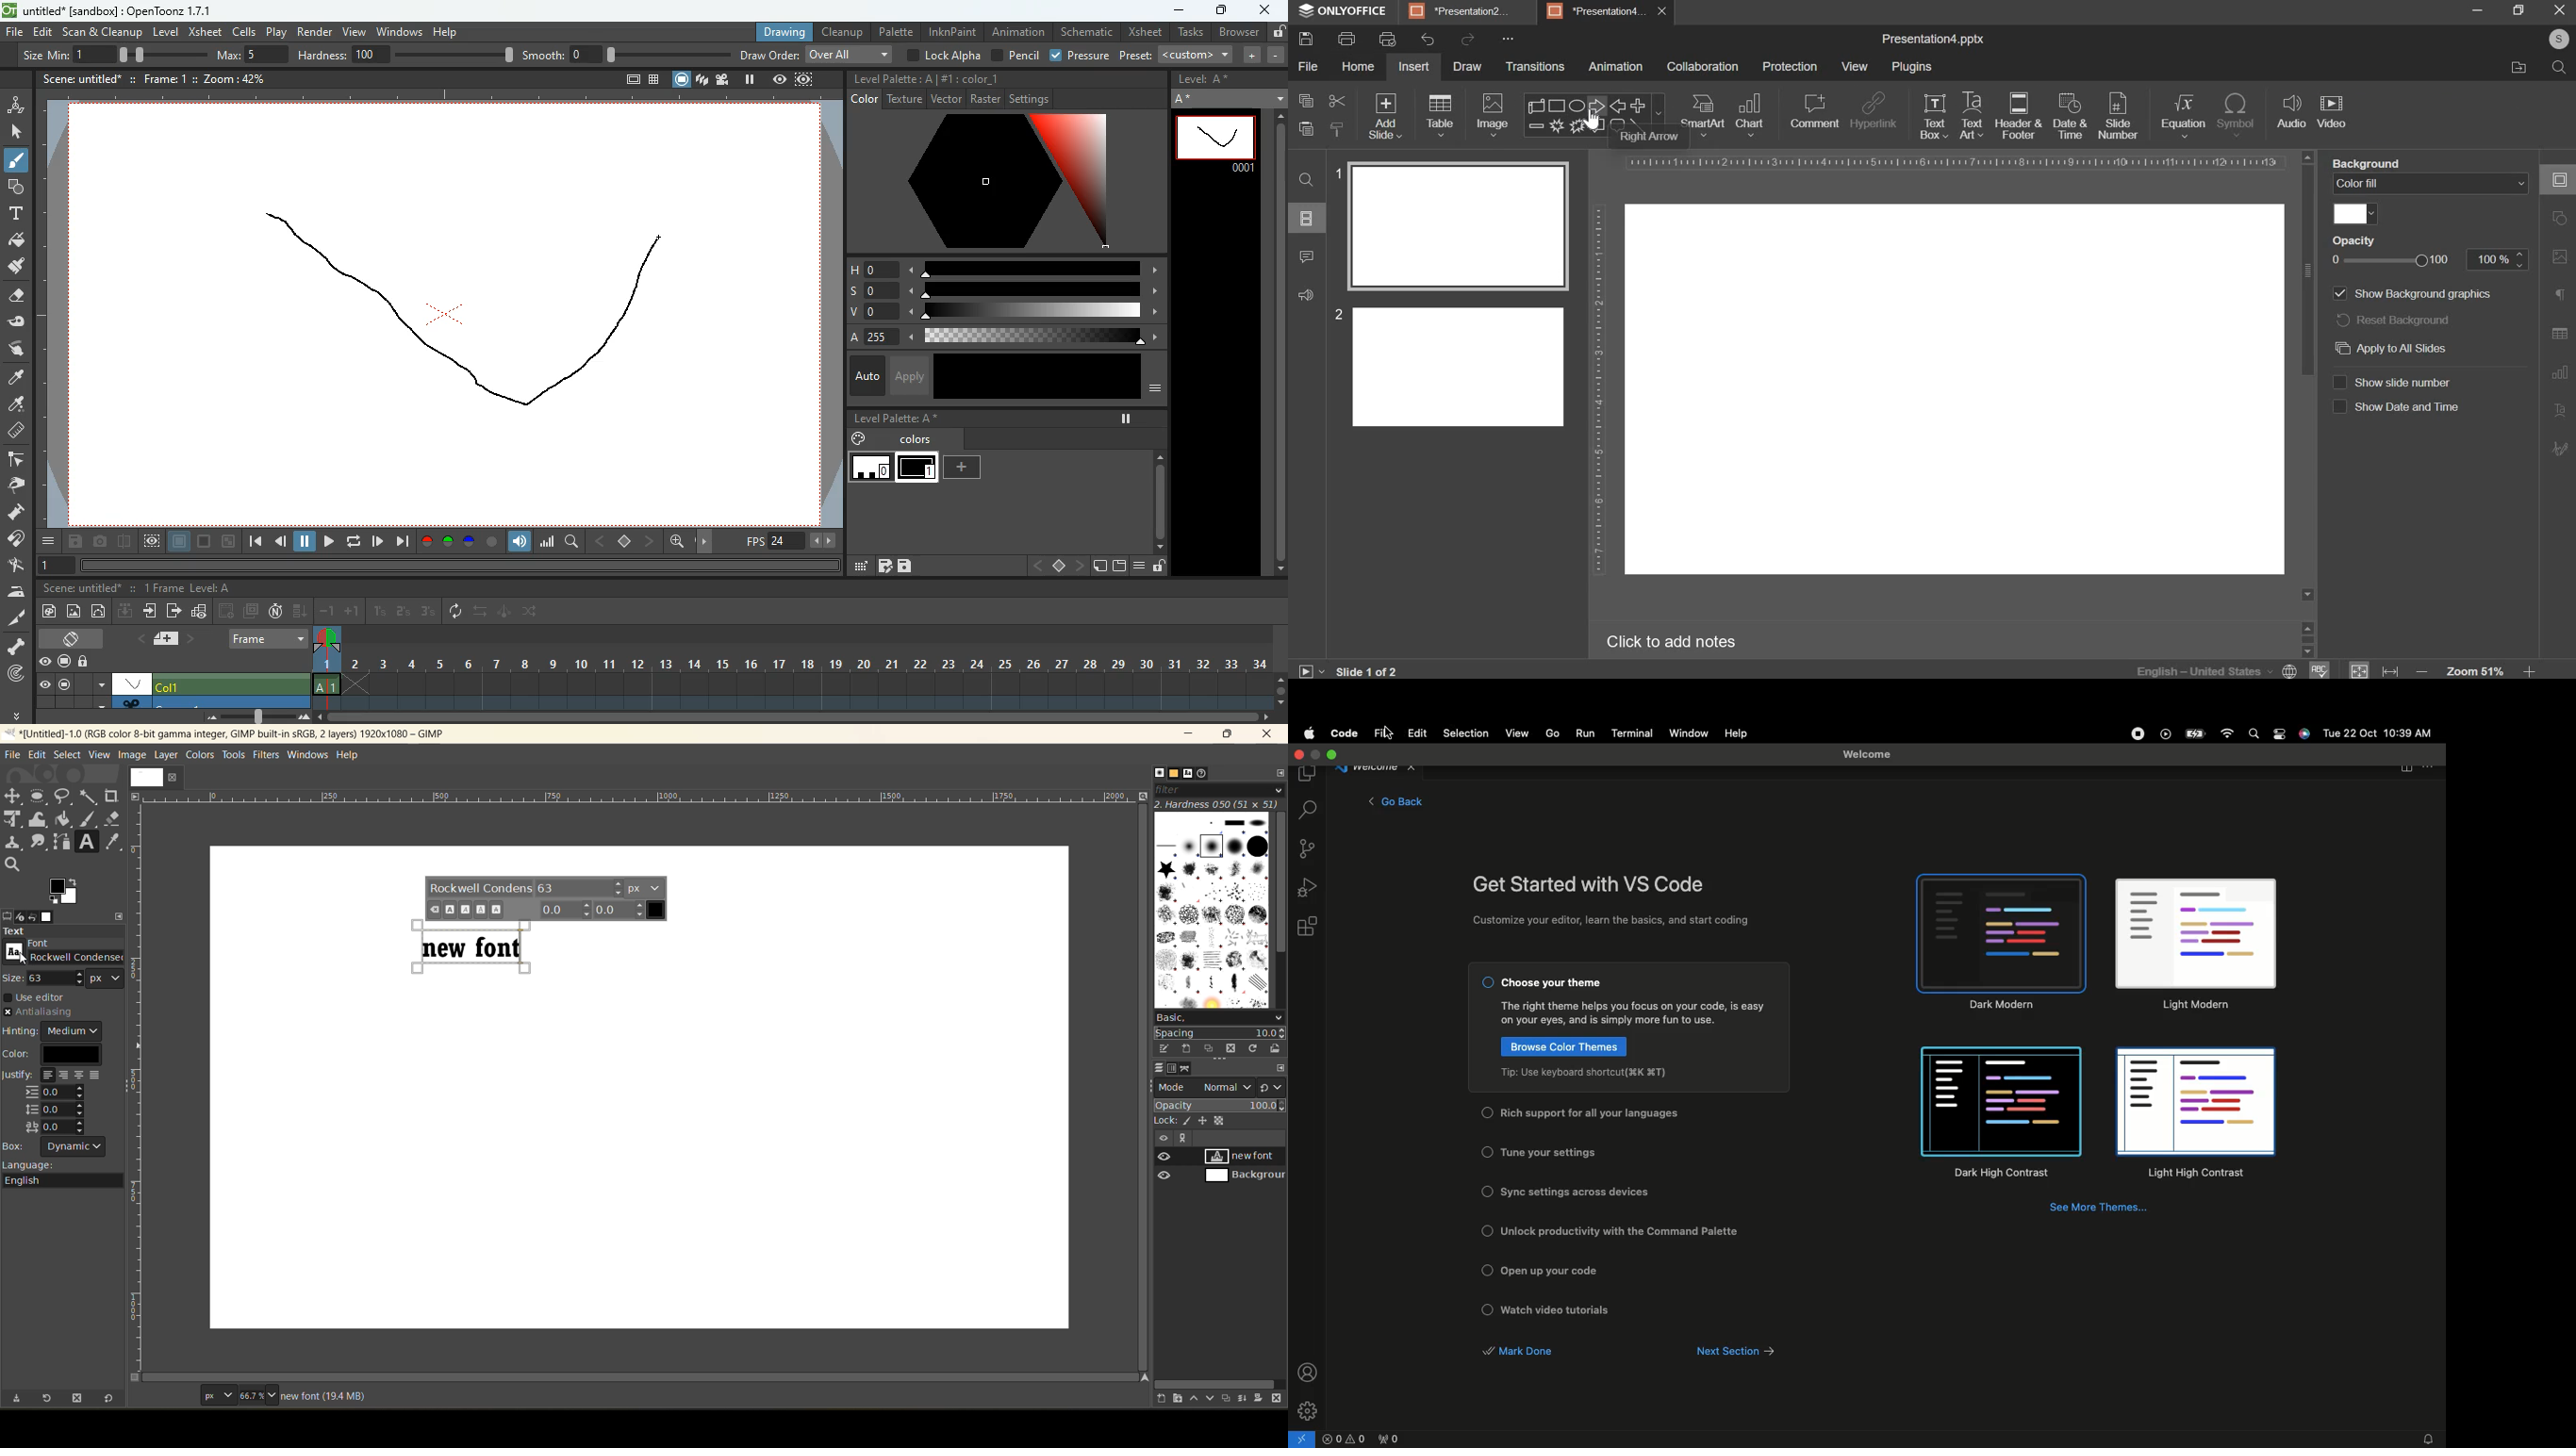 This screenshot has height=1456, width=2576. I want to click on BE] Presentation., so click(1464, 9).